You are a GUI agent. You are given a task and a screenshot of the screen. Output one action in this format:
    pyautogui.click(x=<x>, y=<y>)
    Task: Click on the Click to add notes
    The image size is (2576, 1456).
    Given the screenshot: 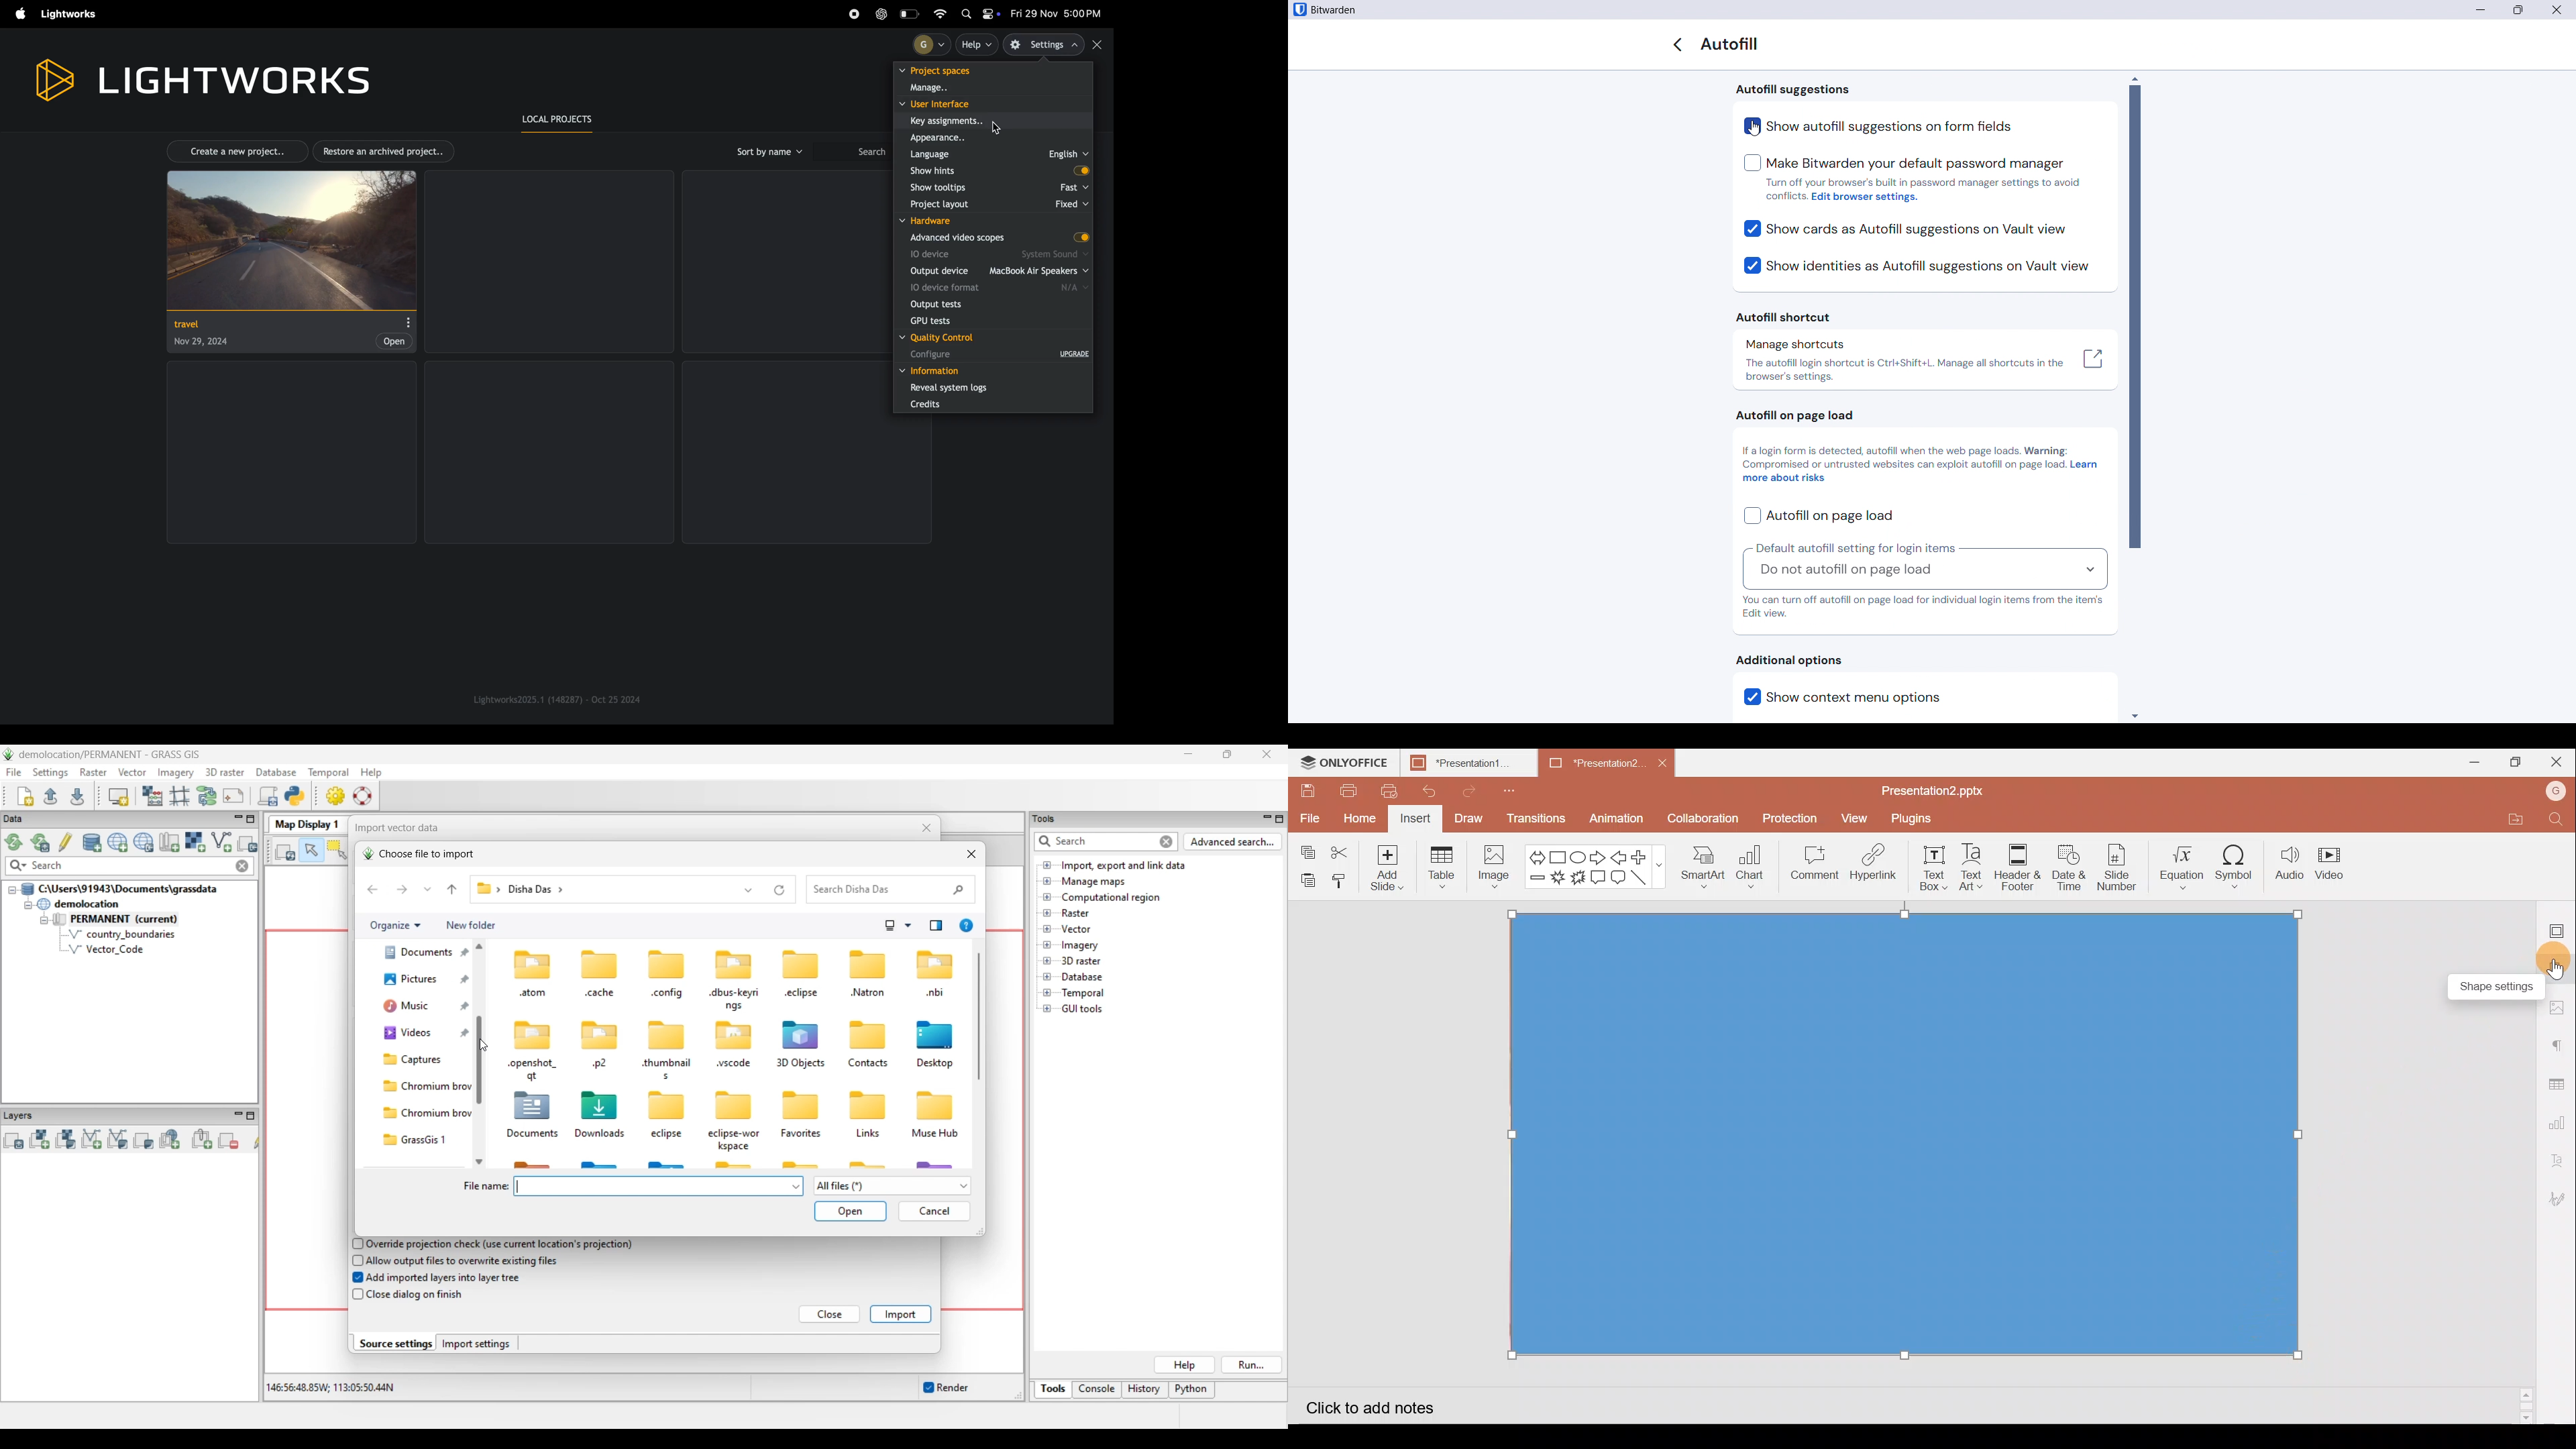 What is the action you would take?
    pyautogui.click(x=1380, y=1403)
    